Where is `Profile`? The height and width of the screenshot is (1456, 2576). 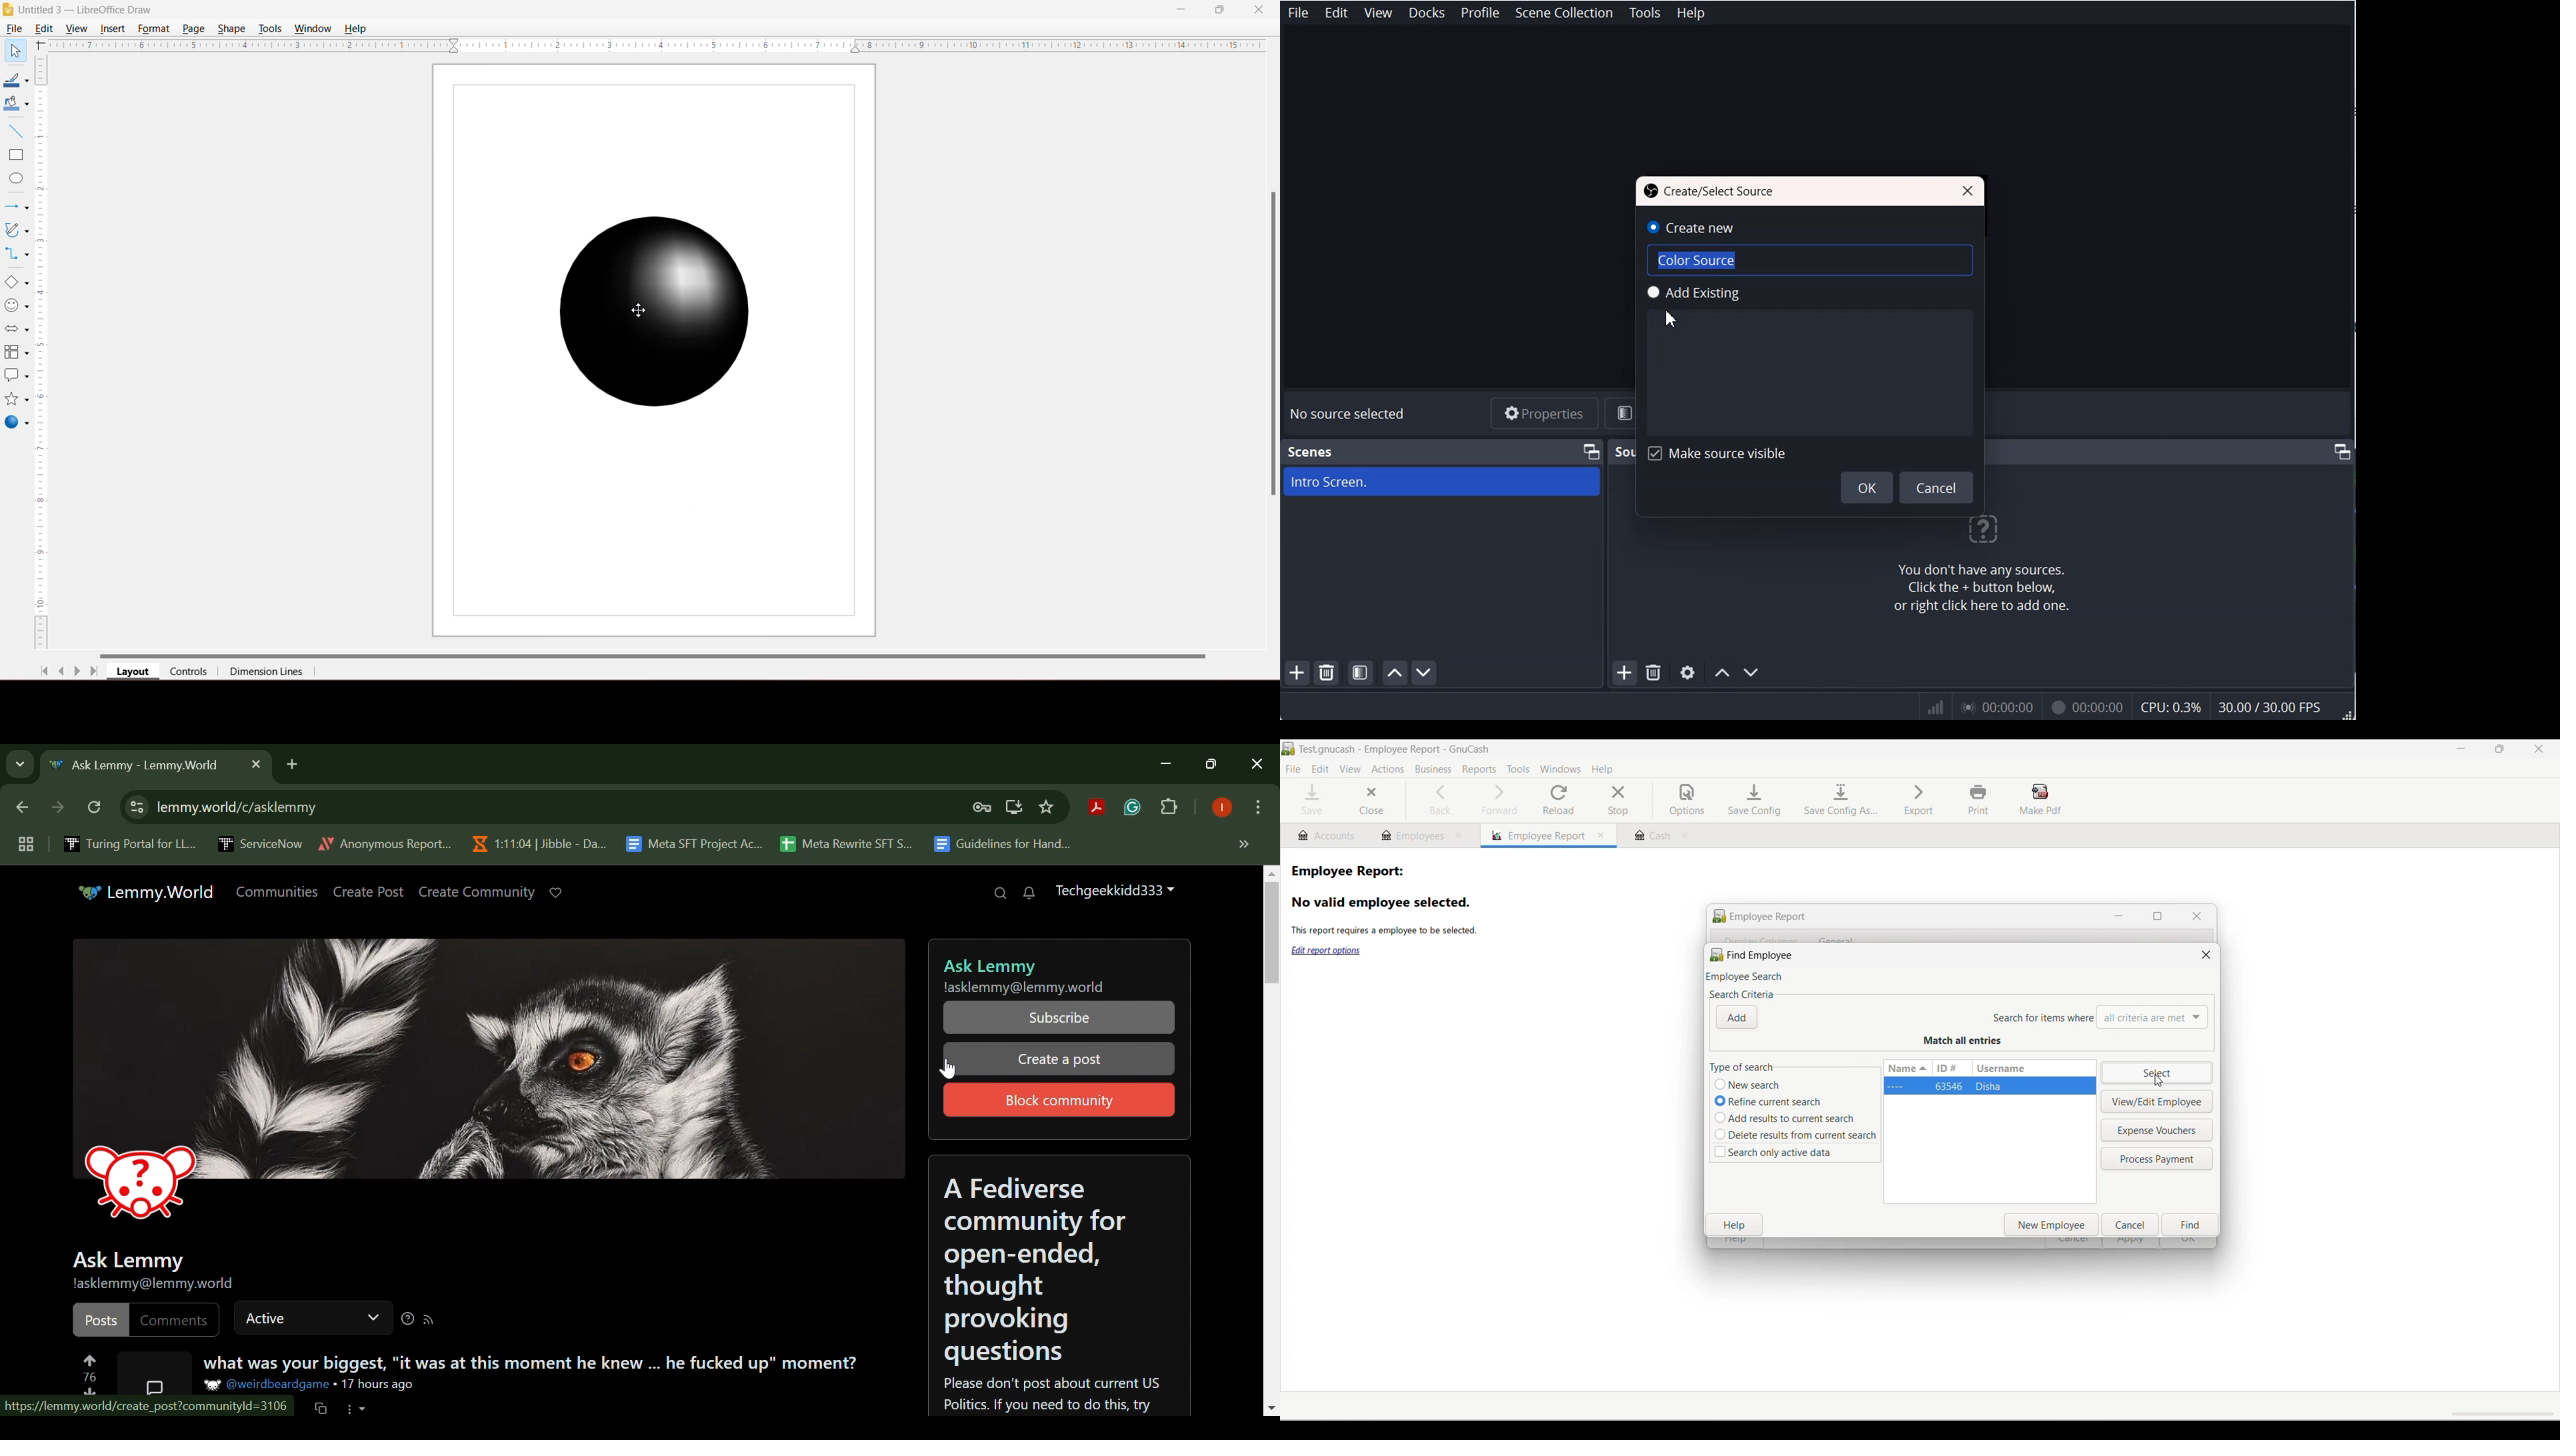
Profile is located at coordinates (1479, 13).